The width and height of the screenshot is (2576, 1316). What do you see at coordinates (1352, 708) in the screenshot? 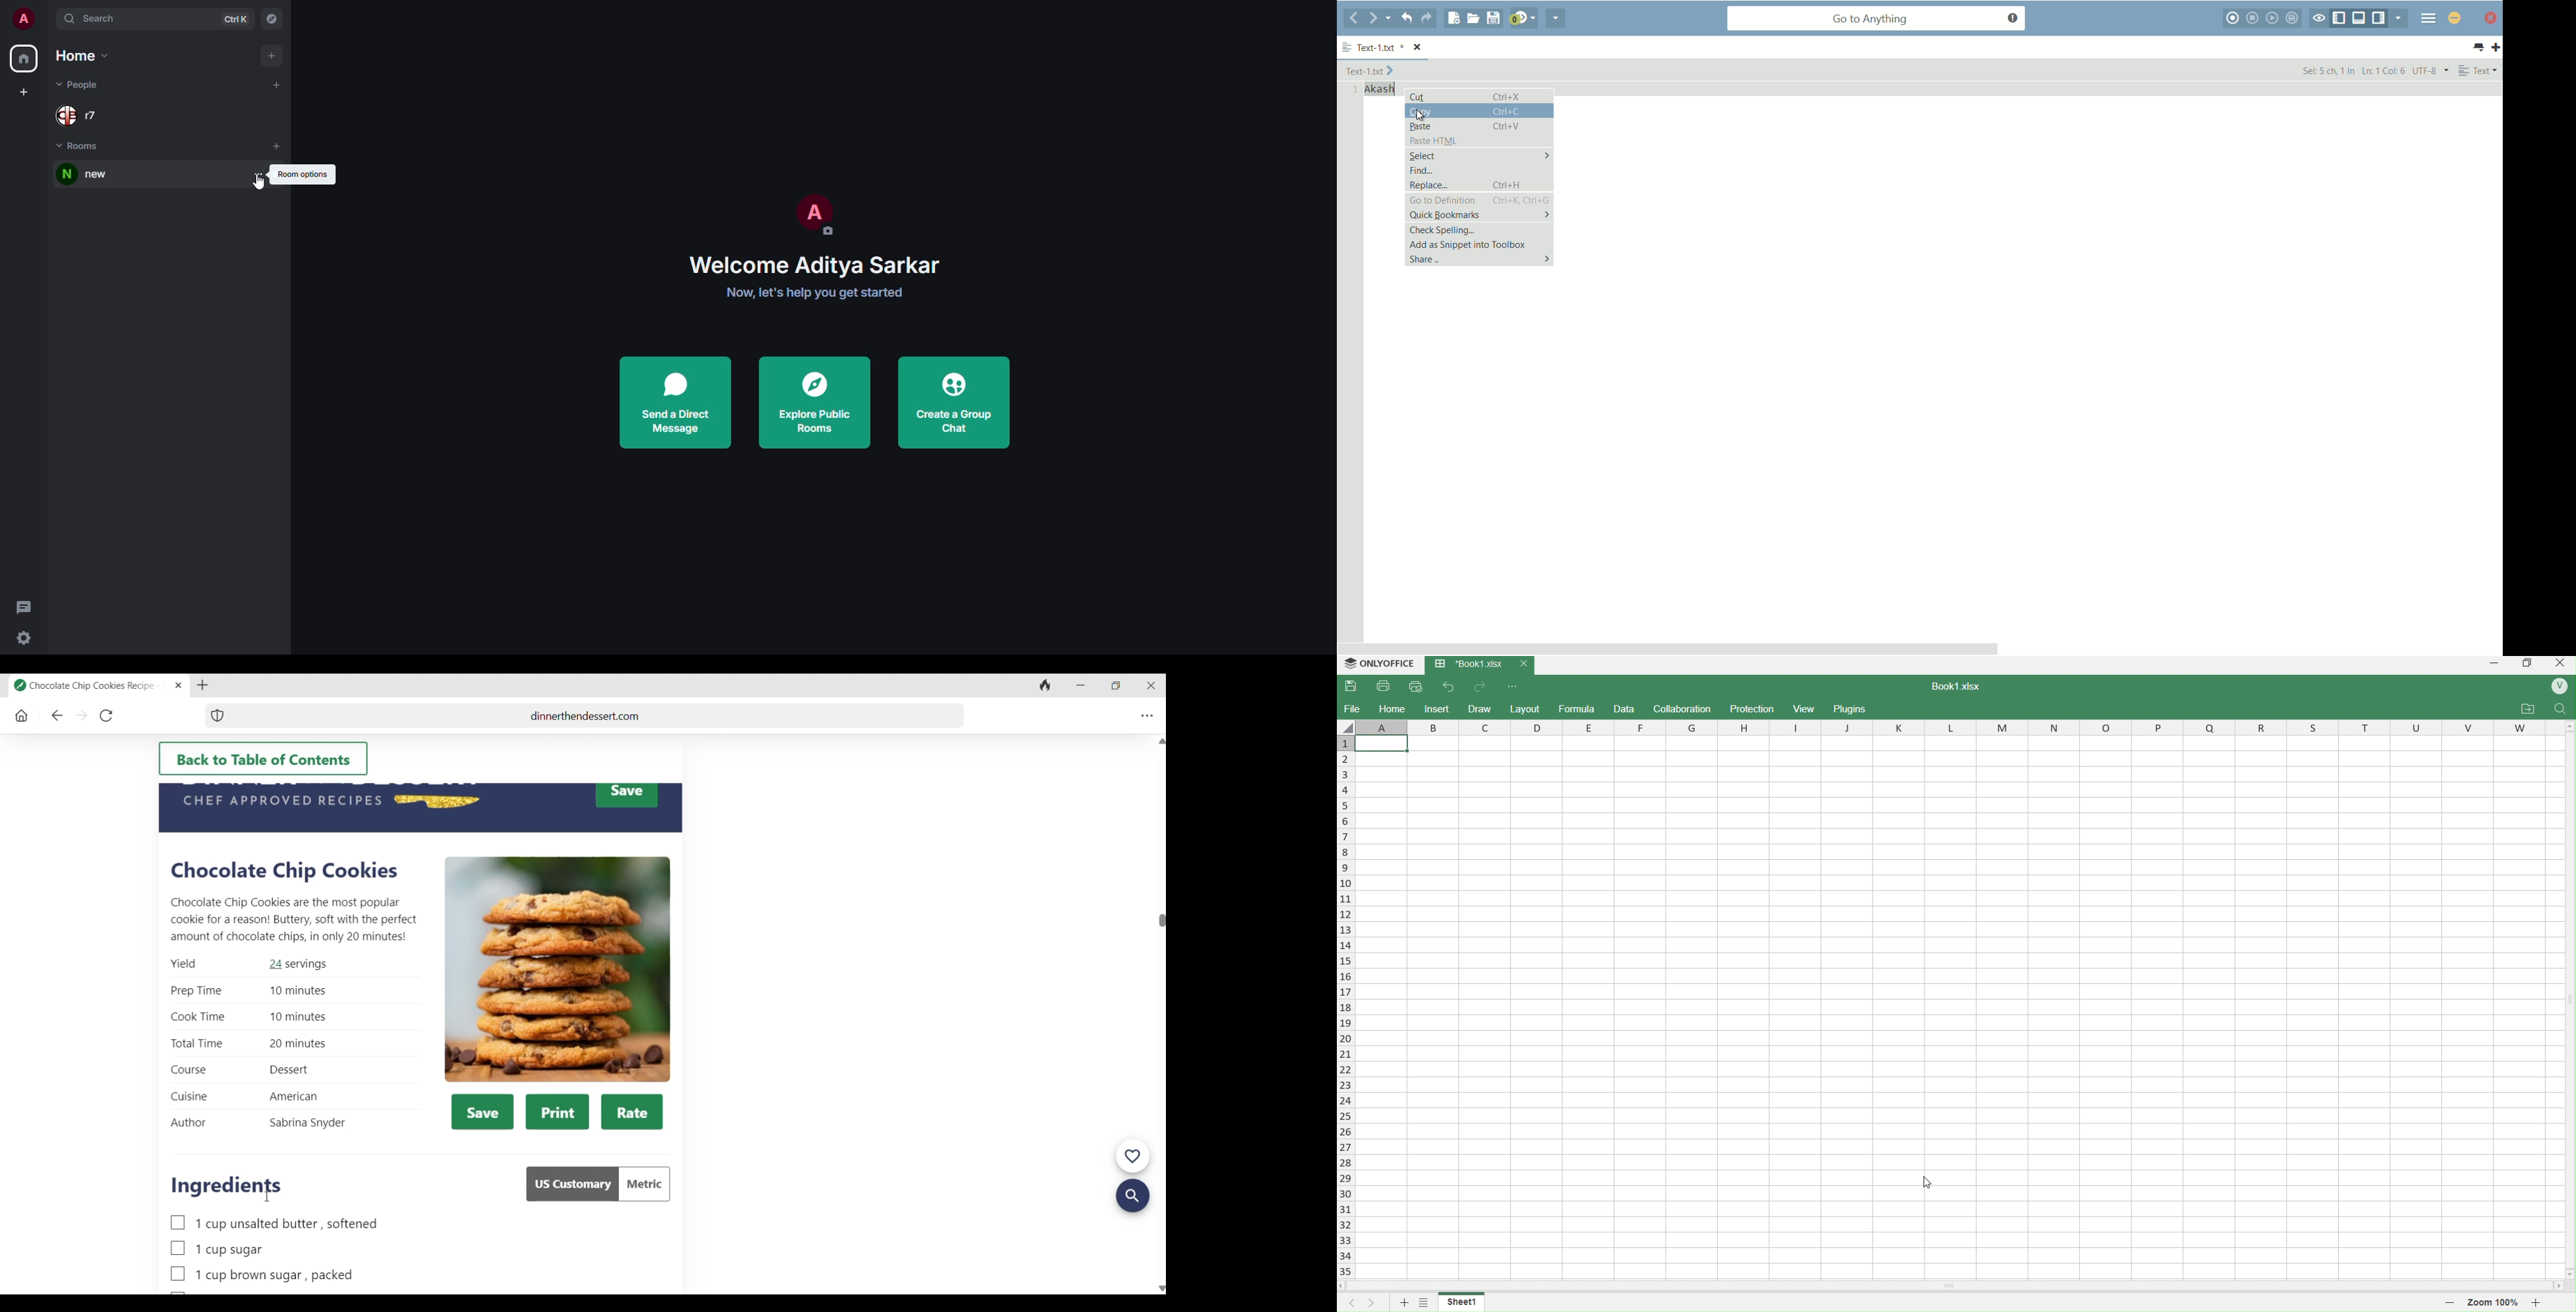
I see `file` at bounding box center [1352, 708].